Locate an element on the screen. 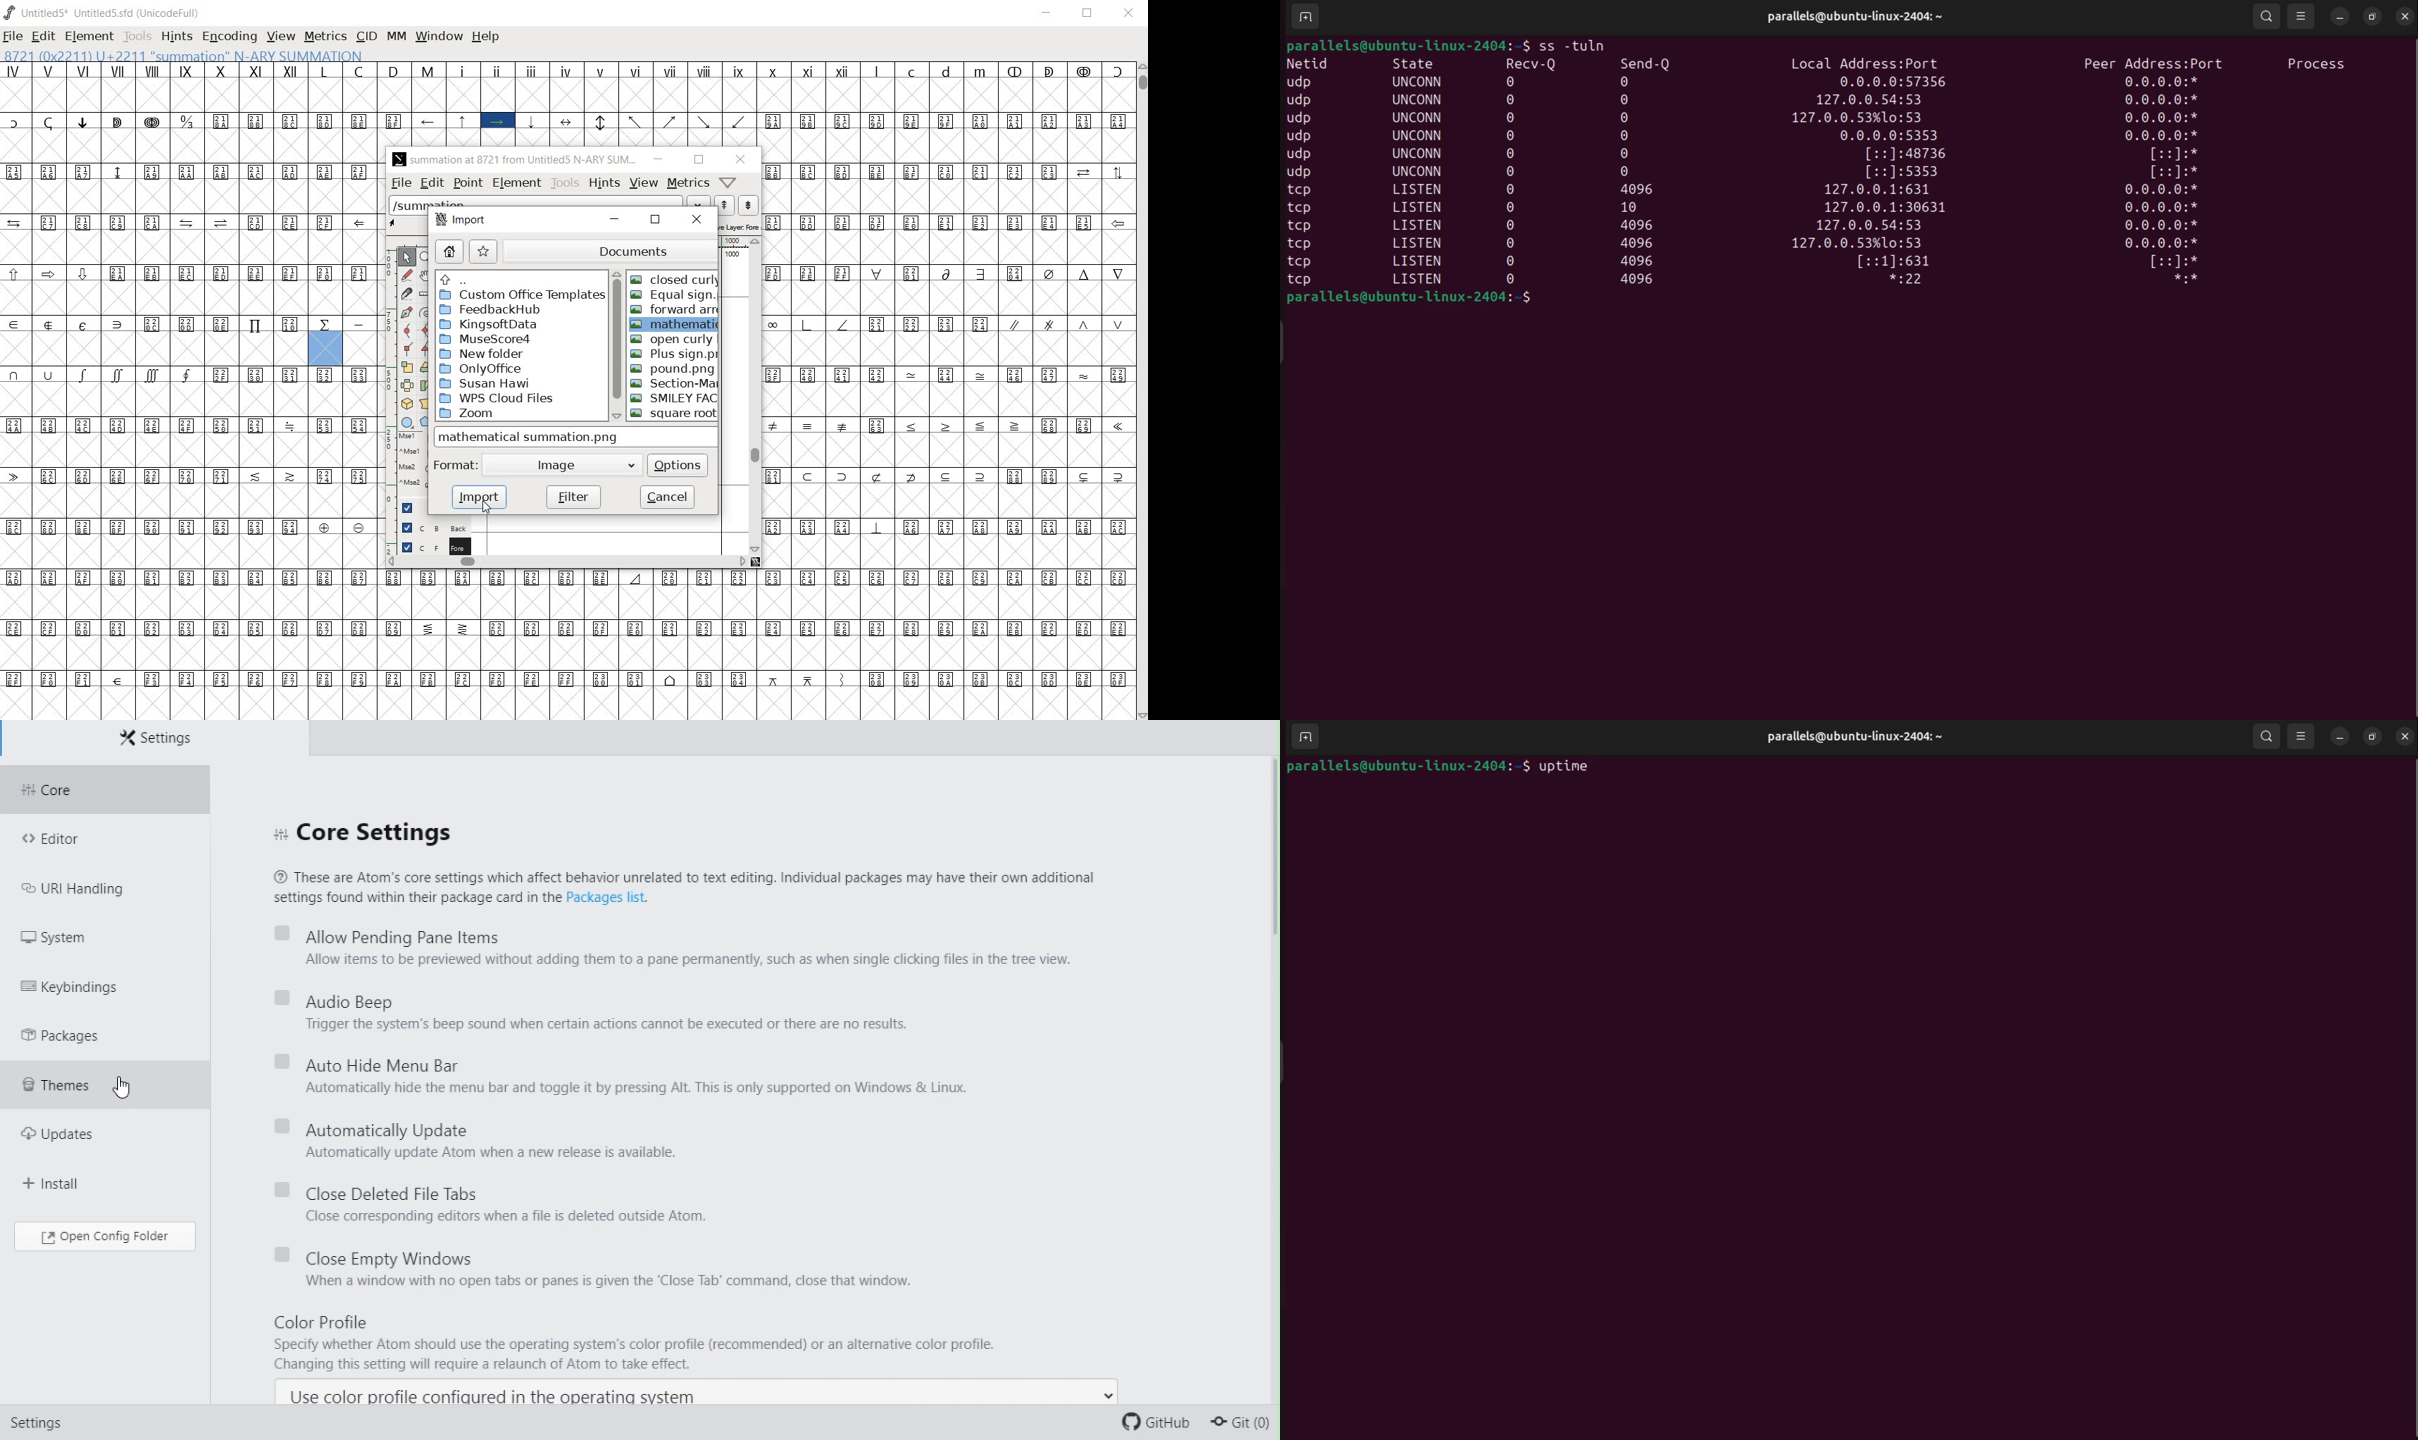 The width and height of the screenshot is (2436, 1456). Keybinding is located at coordinates (79, 986).